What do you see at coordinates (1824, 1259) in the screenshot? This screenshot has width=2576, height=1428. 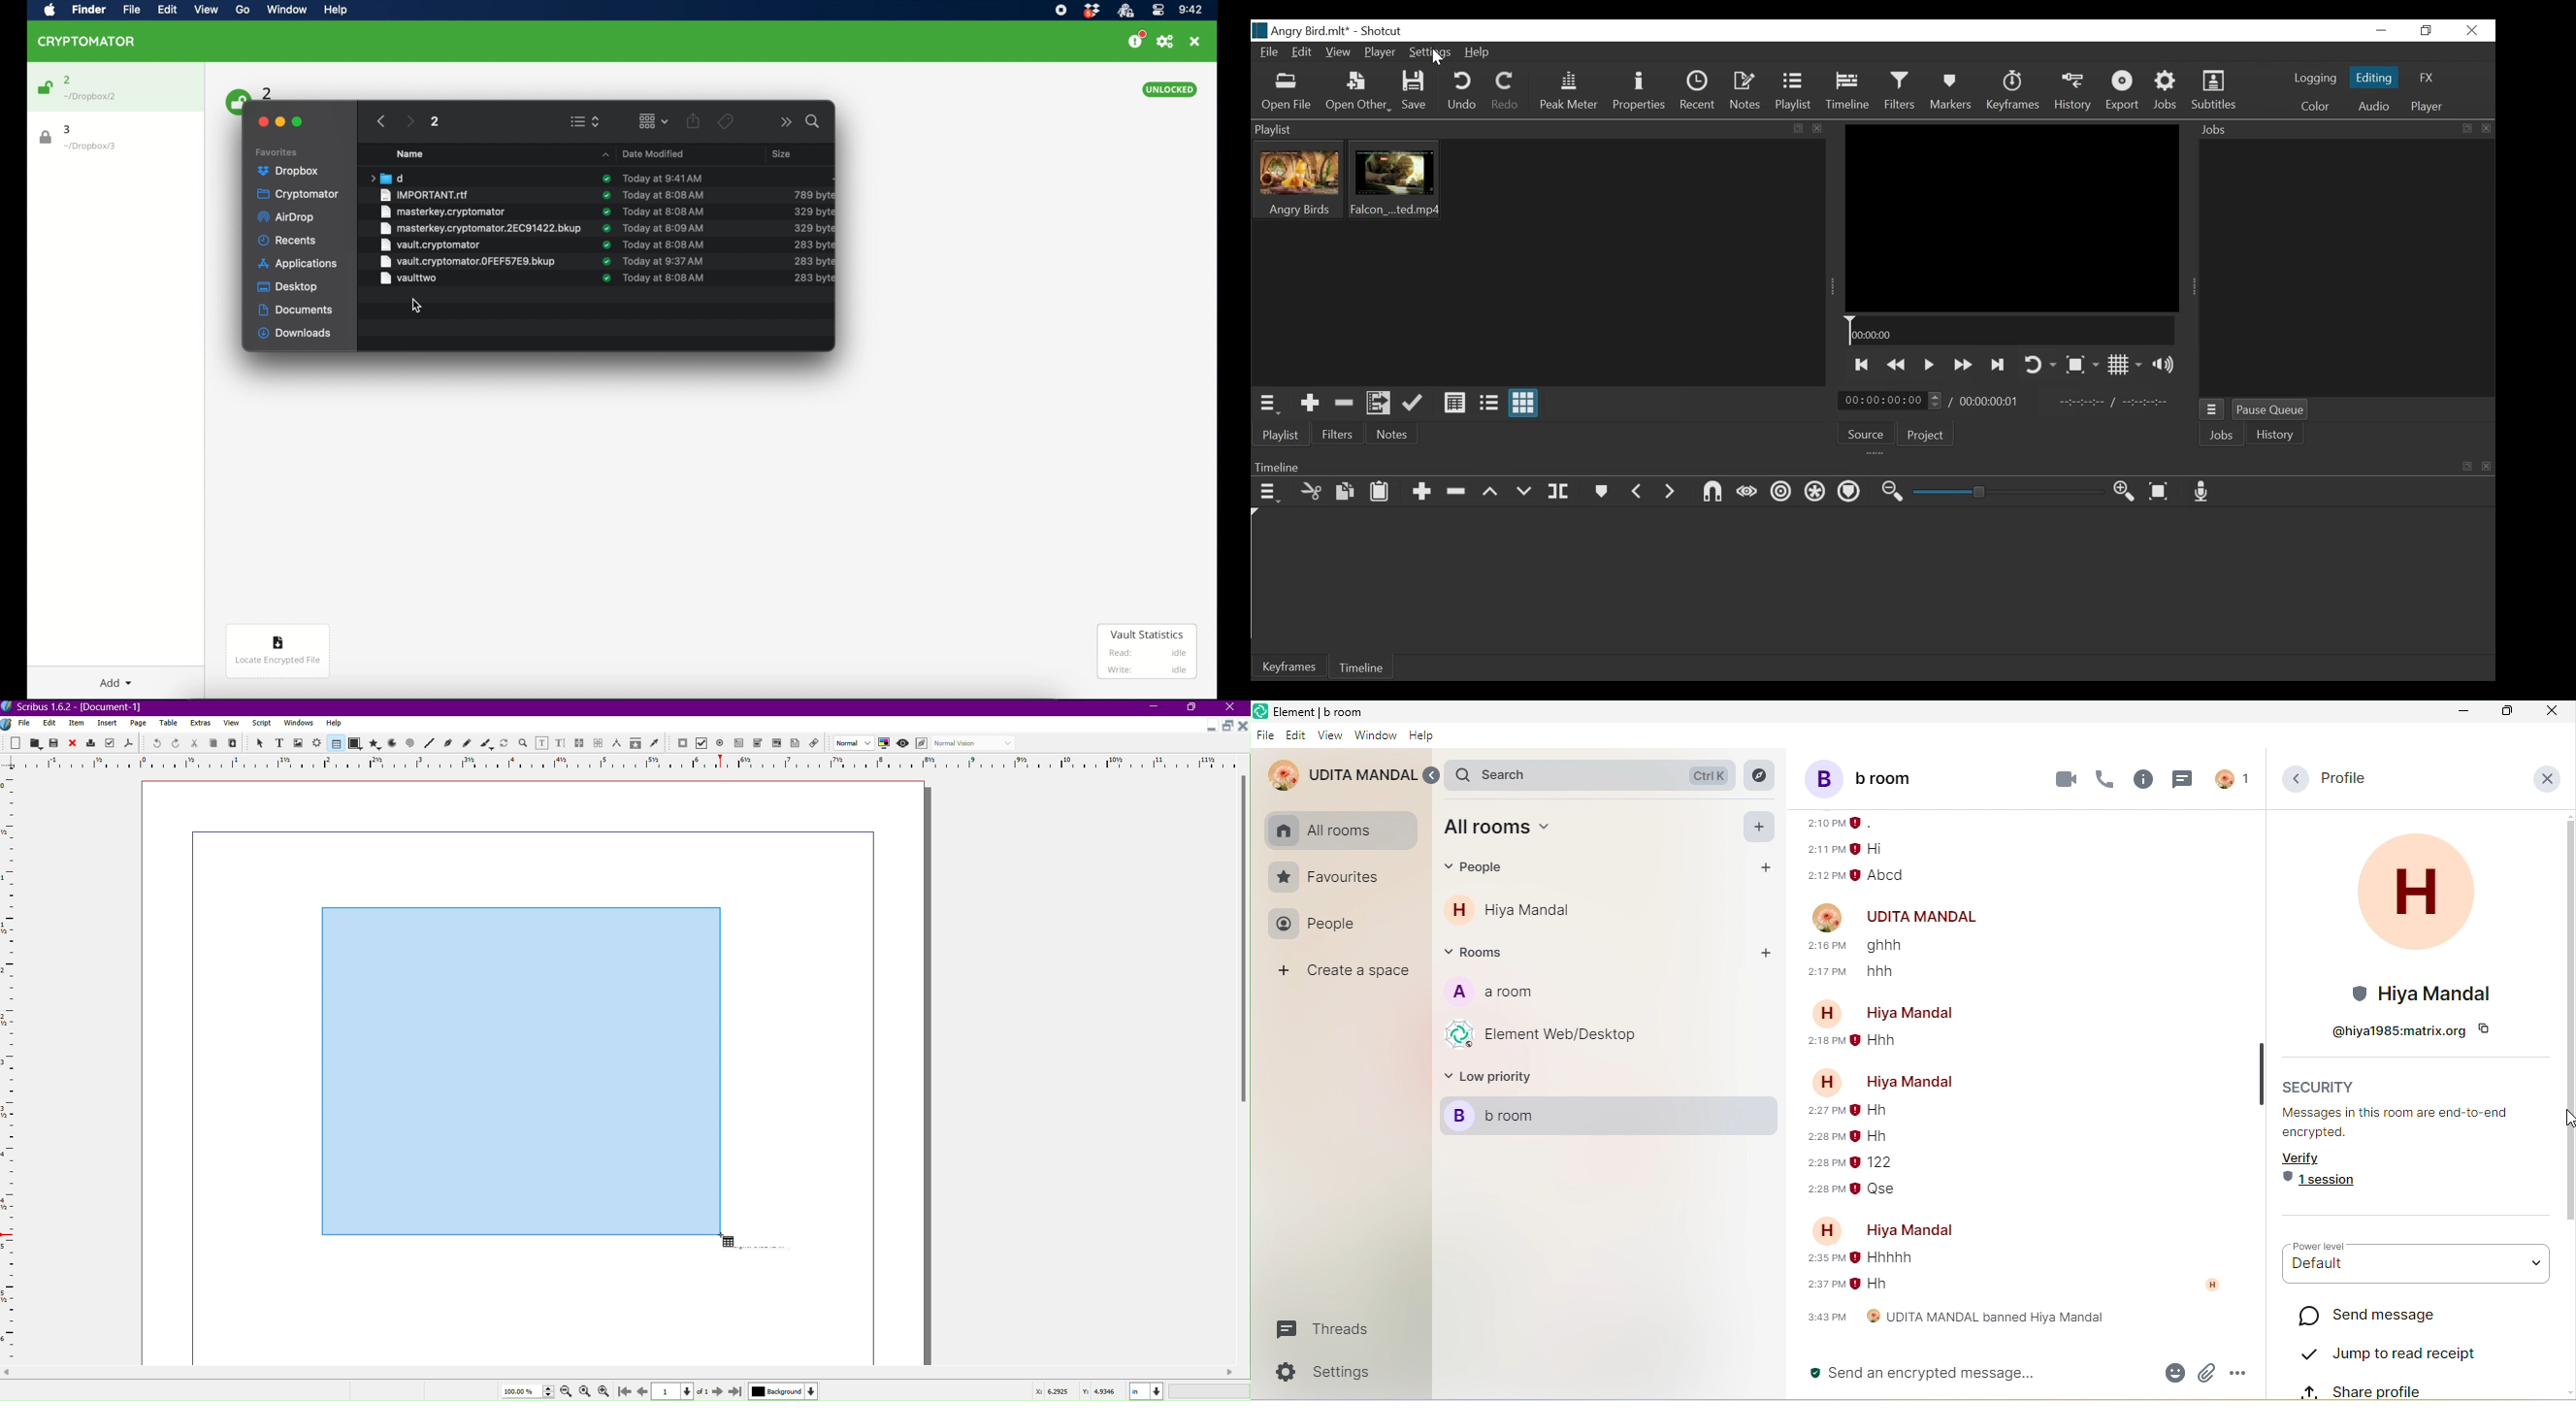 I see `sending message time` at bounding box center [1824, 1259].